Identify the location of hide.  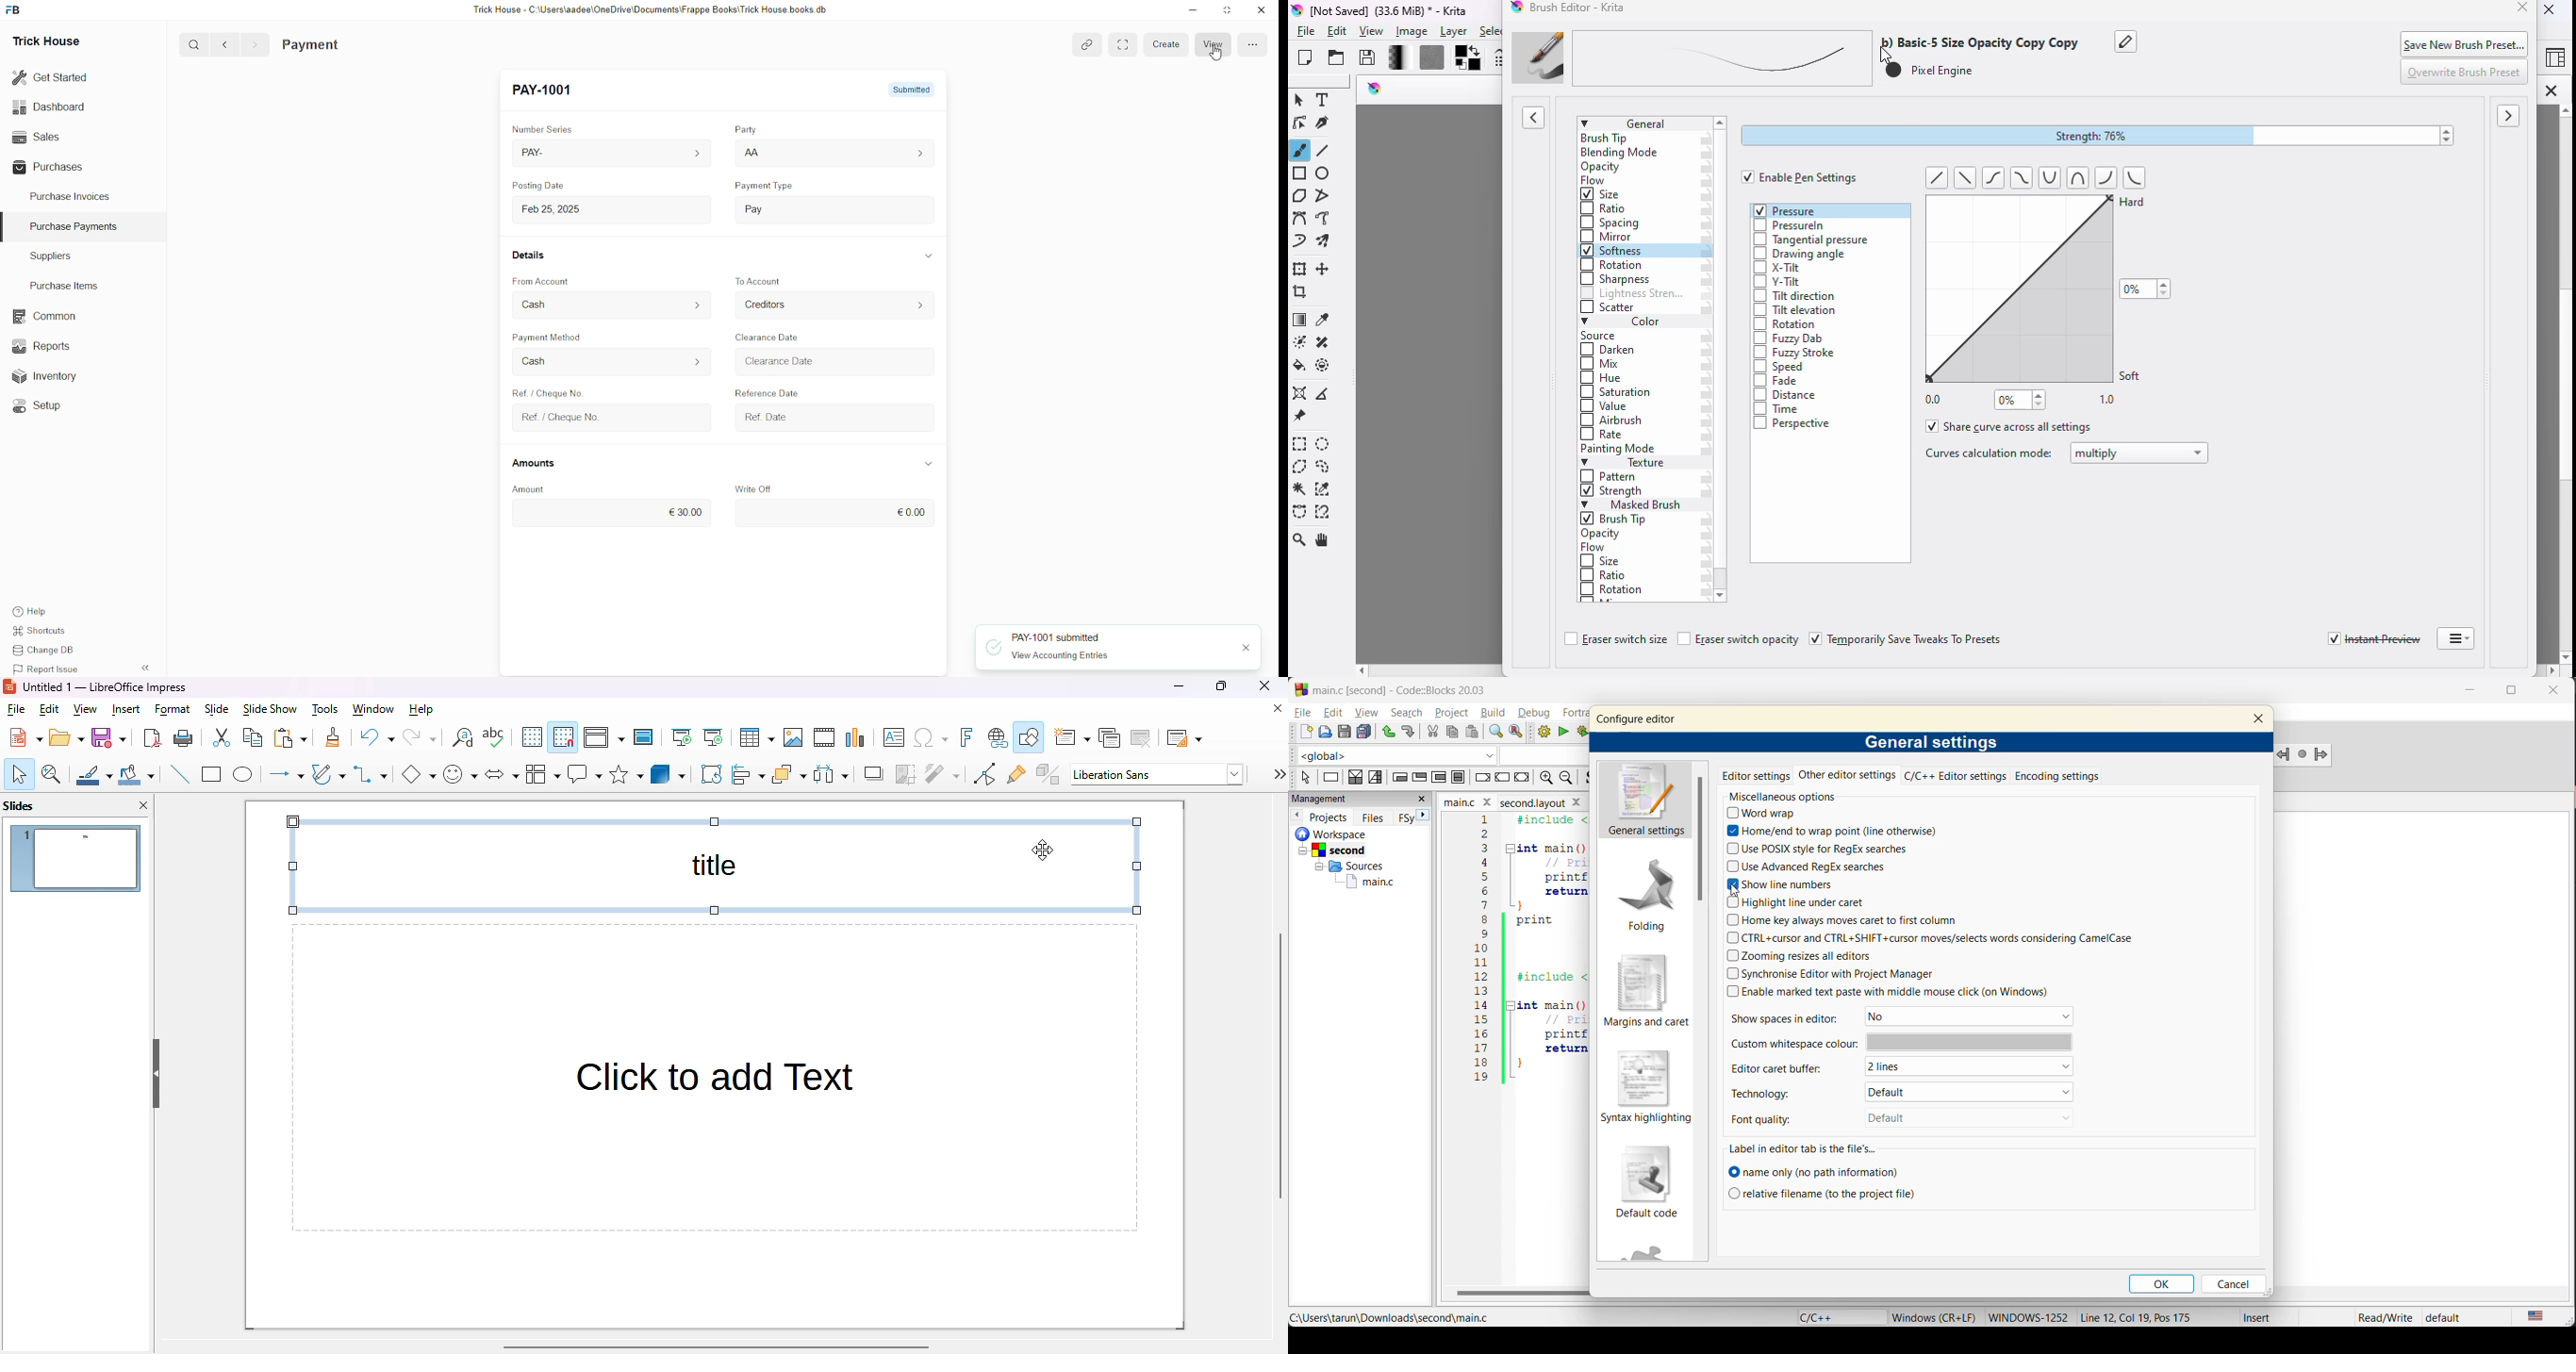
(157, 1073).